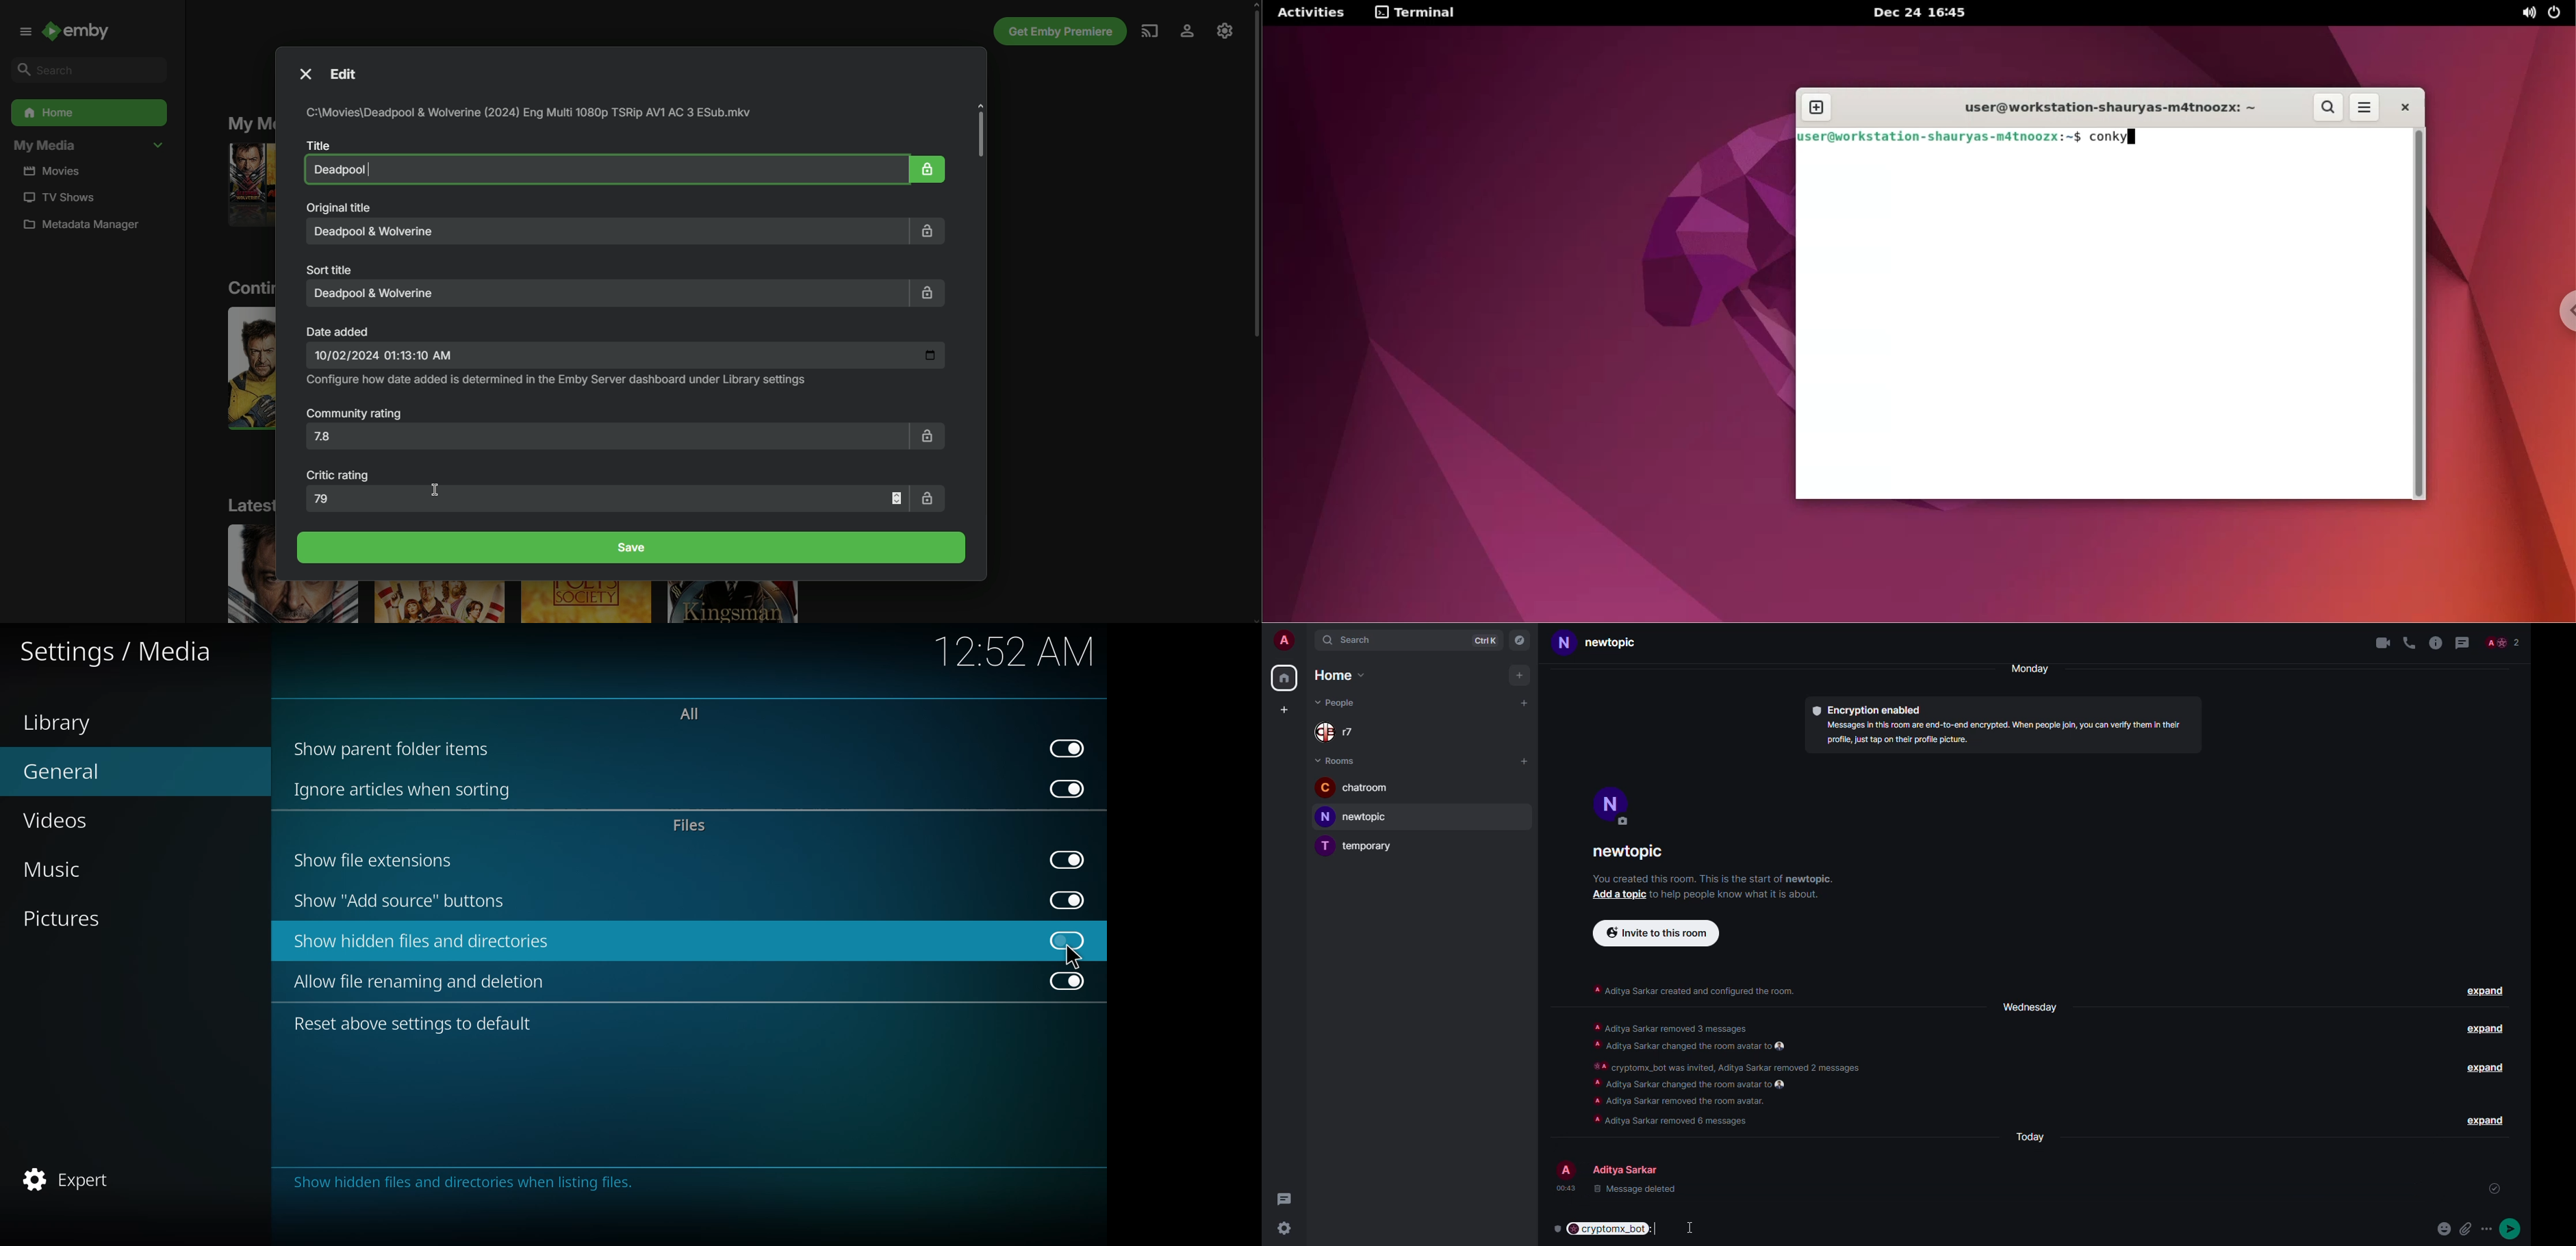 This screenshot has width=2576, height=1260. Describe the element at coordinates (404, 787) in the screenshot. I see `ignore articles when sorting` at that location.